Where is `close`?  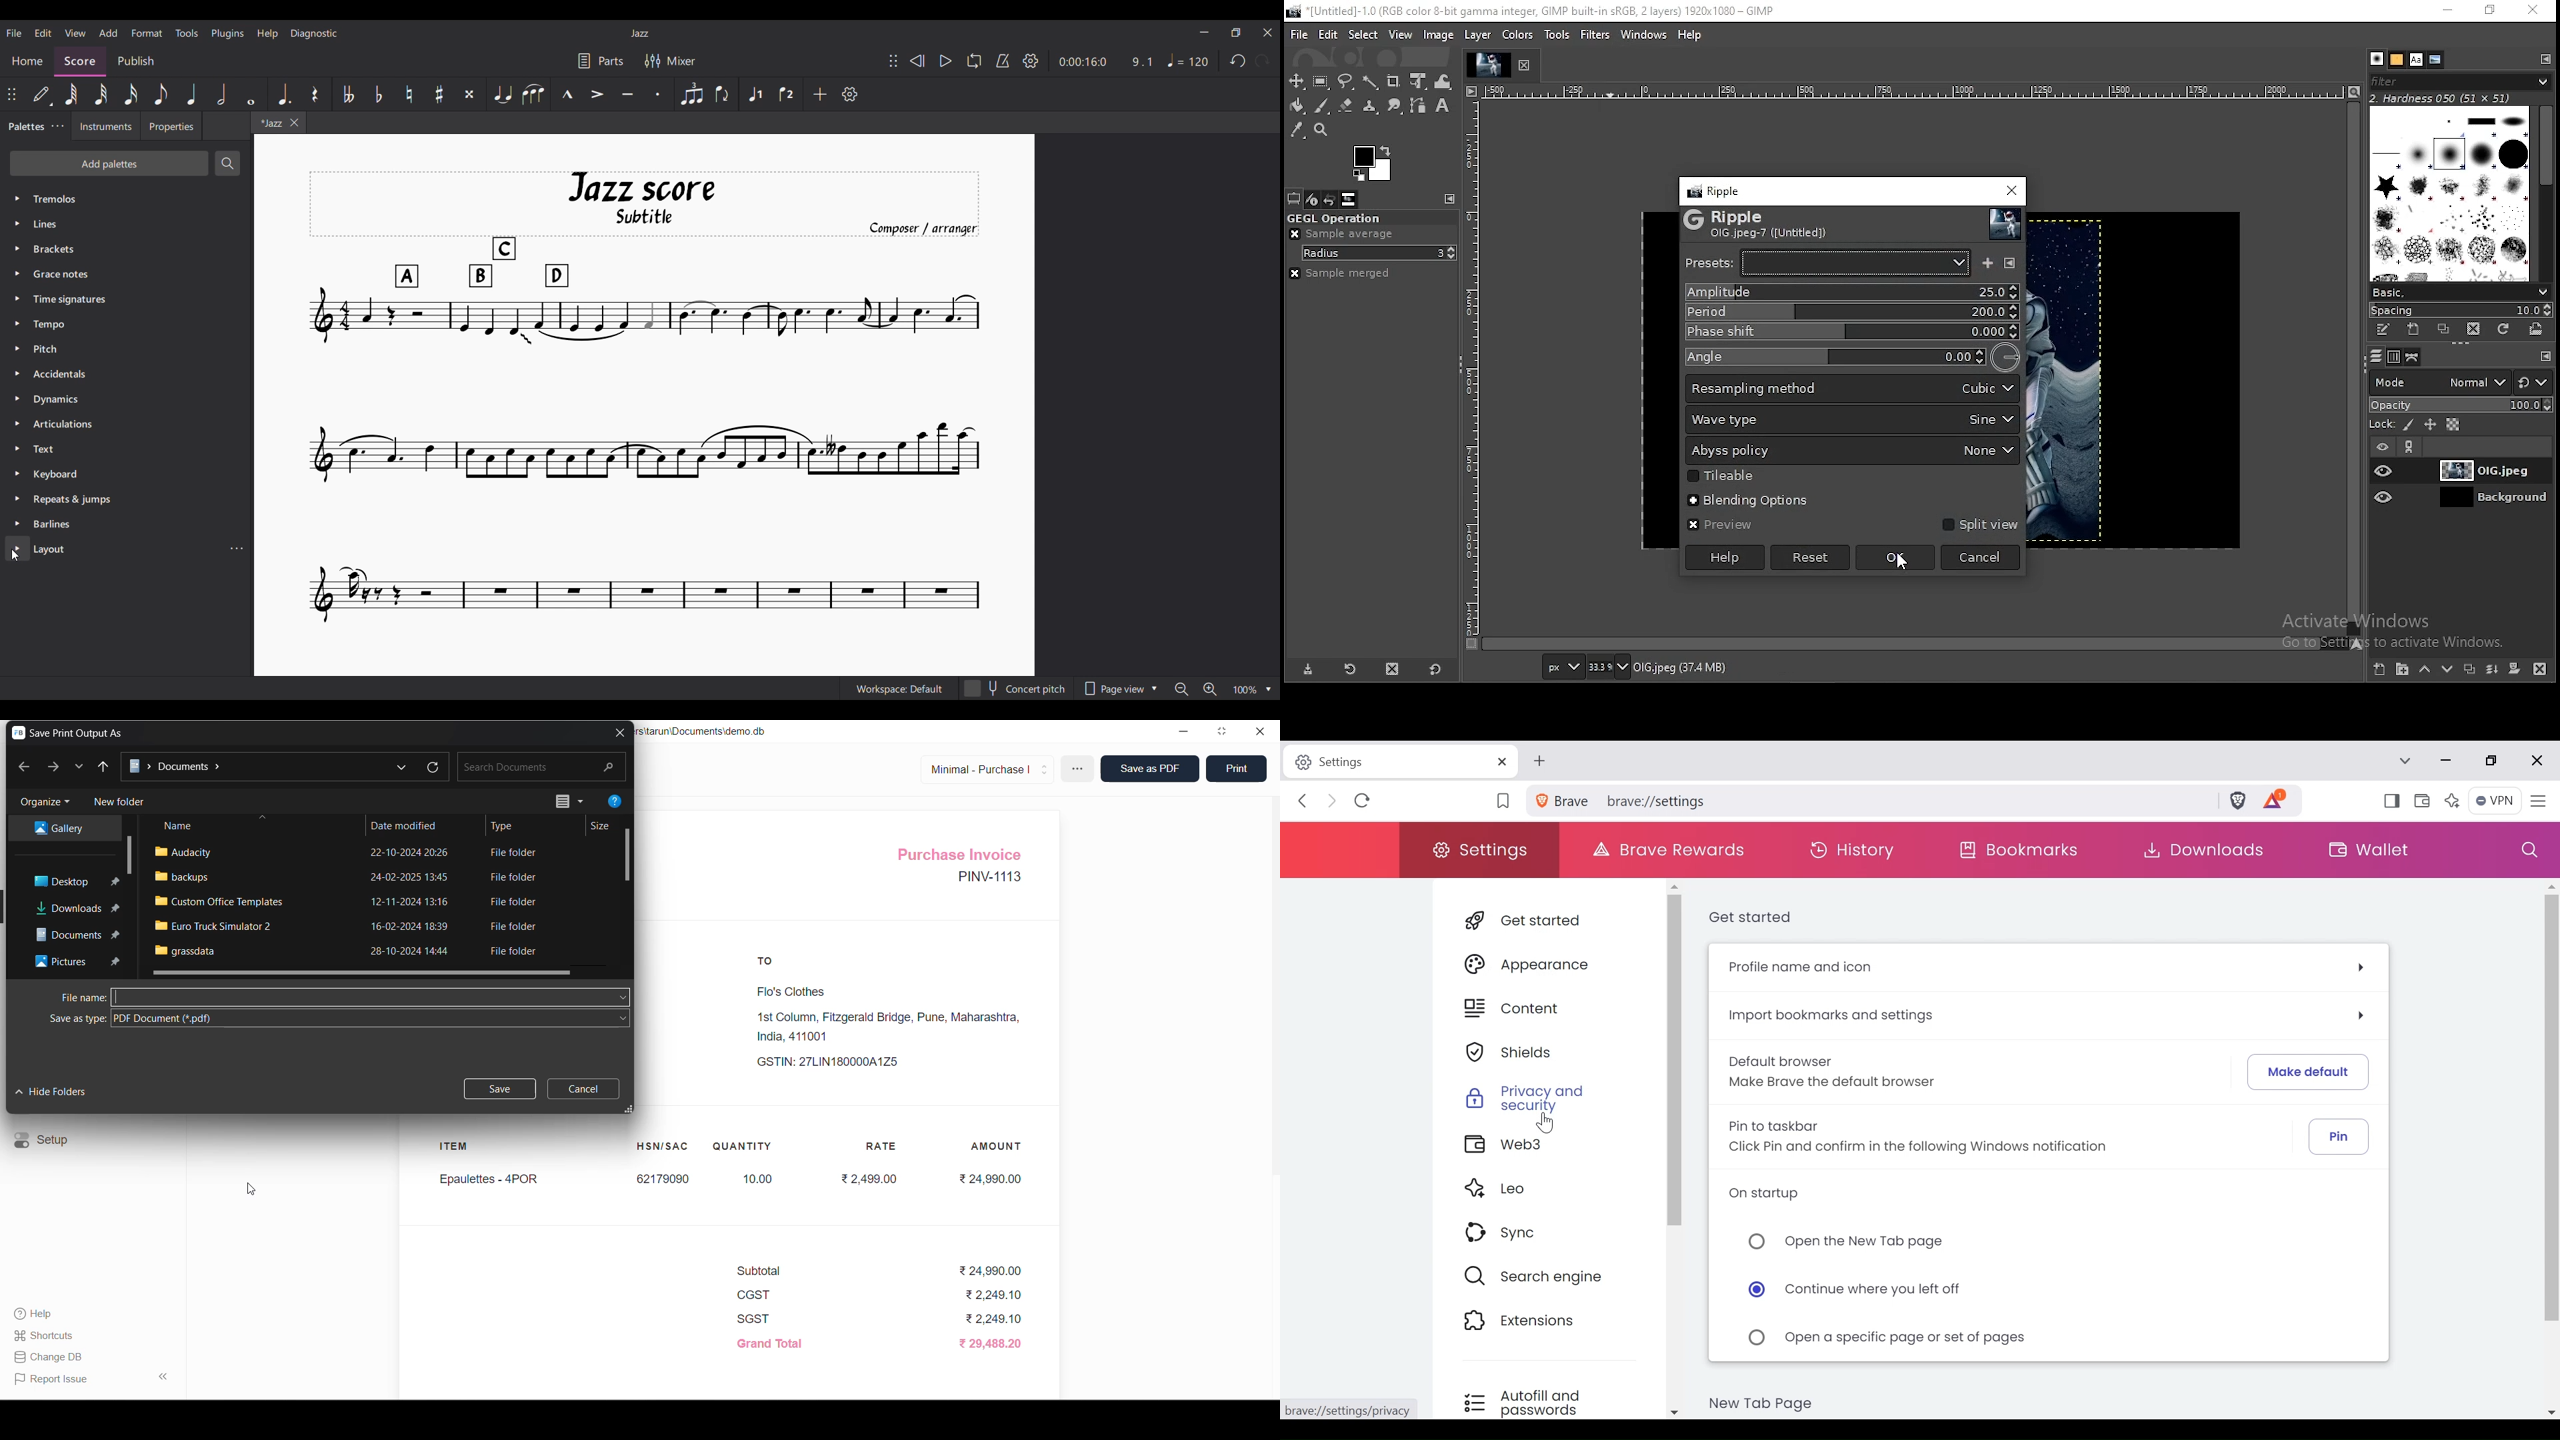
close is located at coordinates (1259, 734).